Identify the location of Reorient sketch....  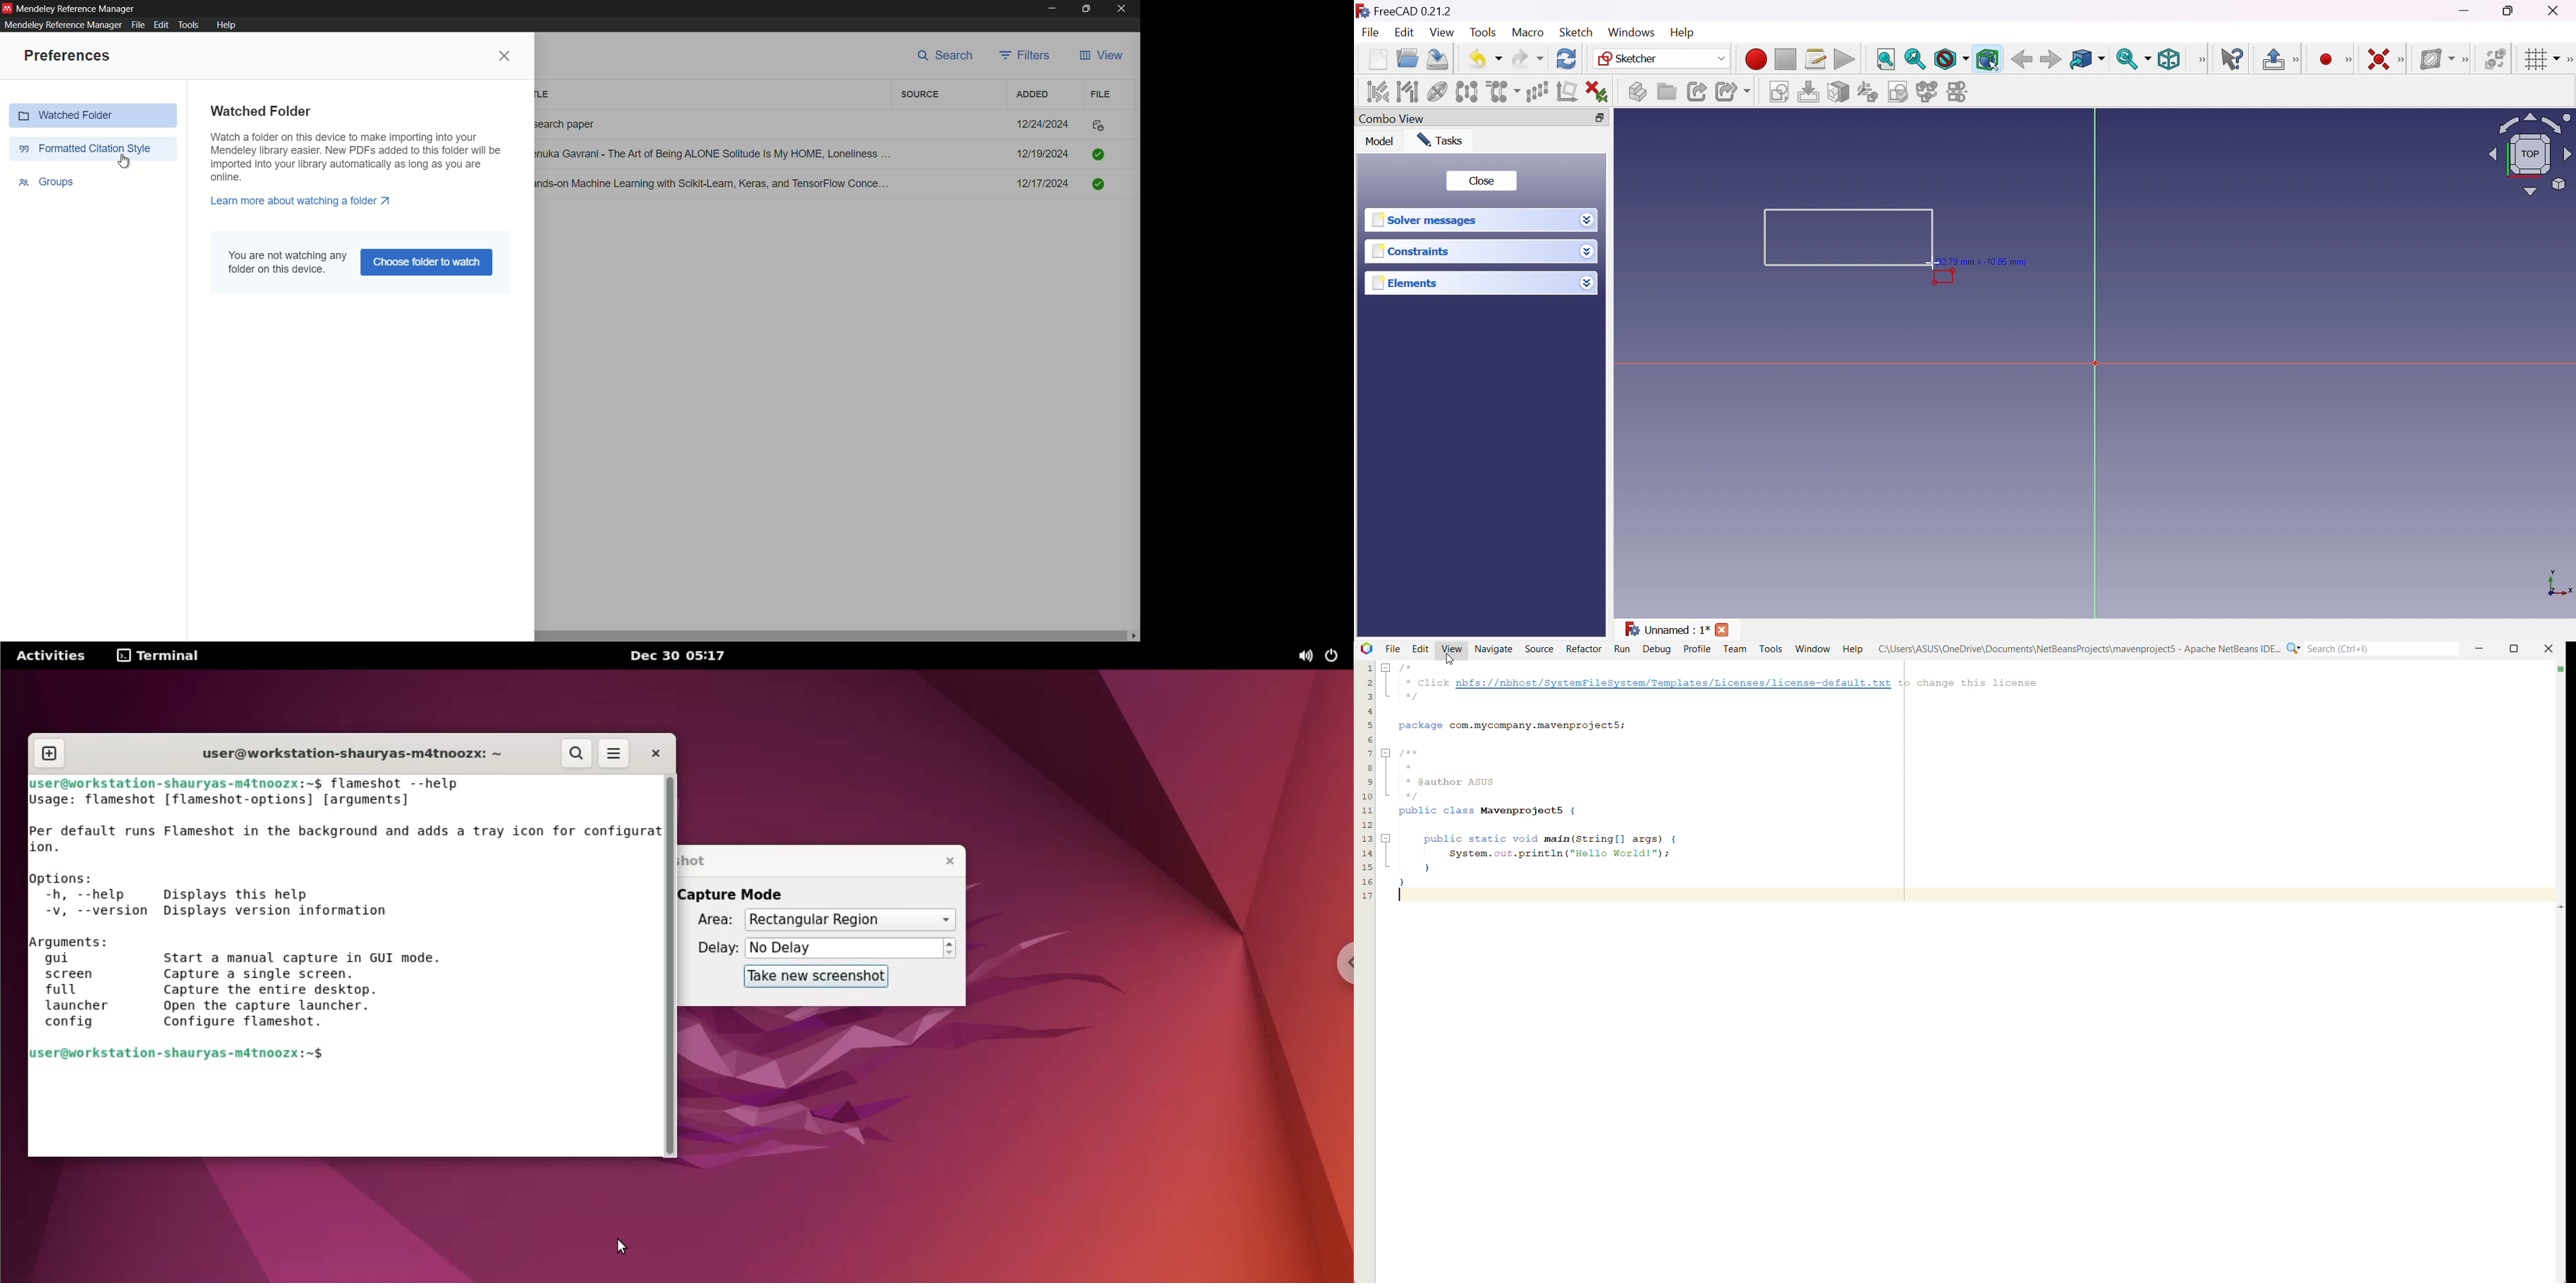
(1866, 92).